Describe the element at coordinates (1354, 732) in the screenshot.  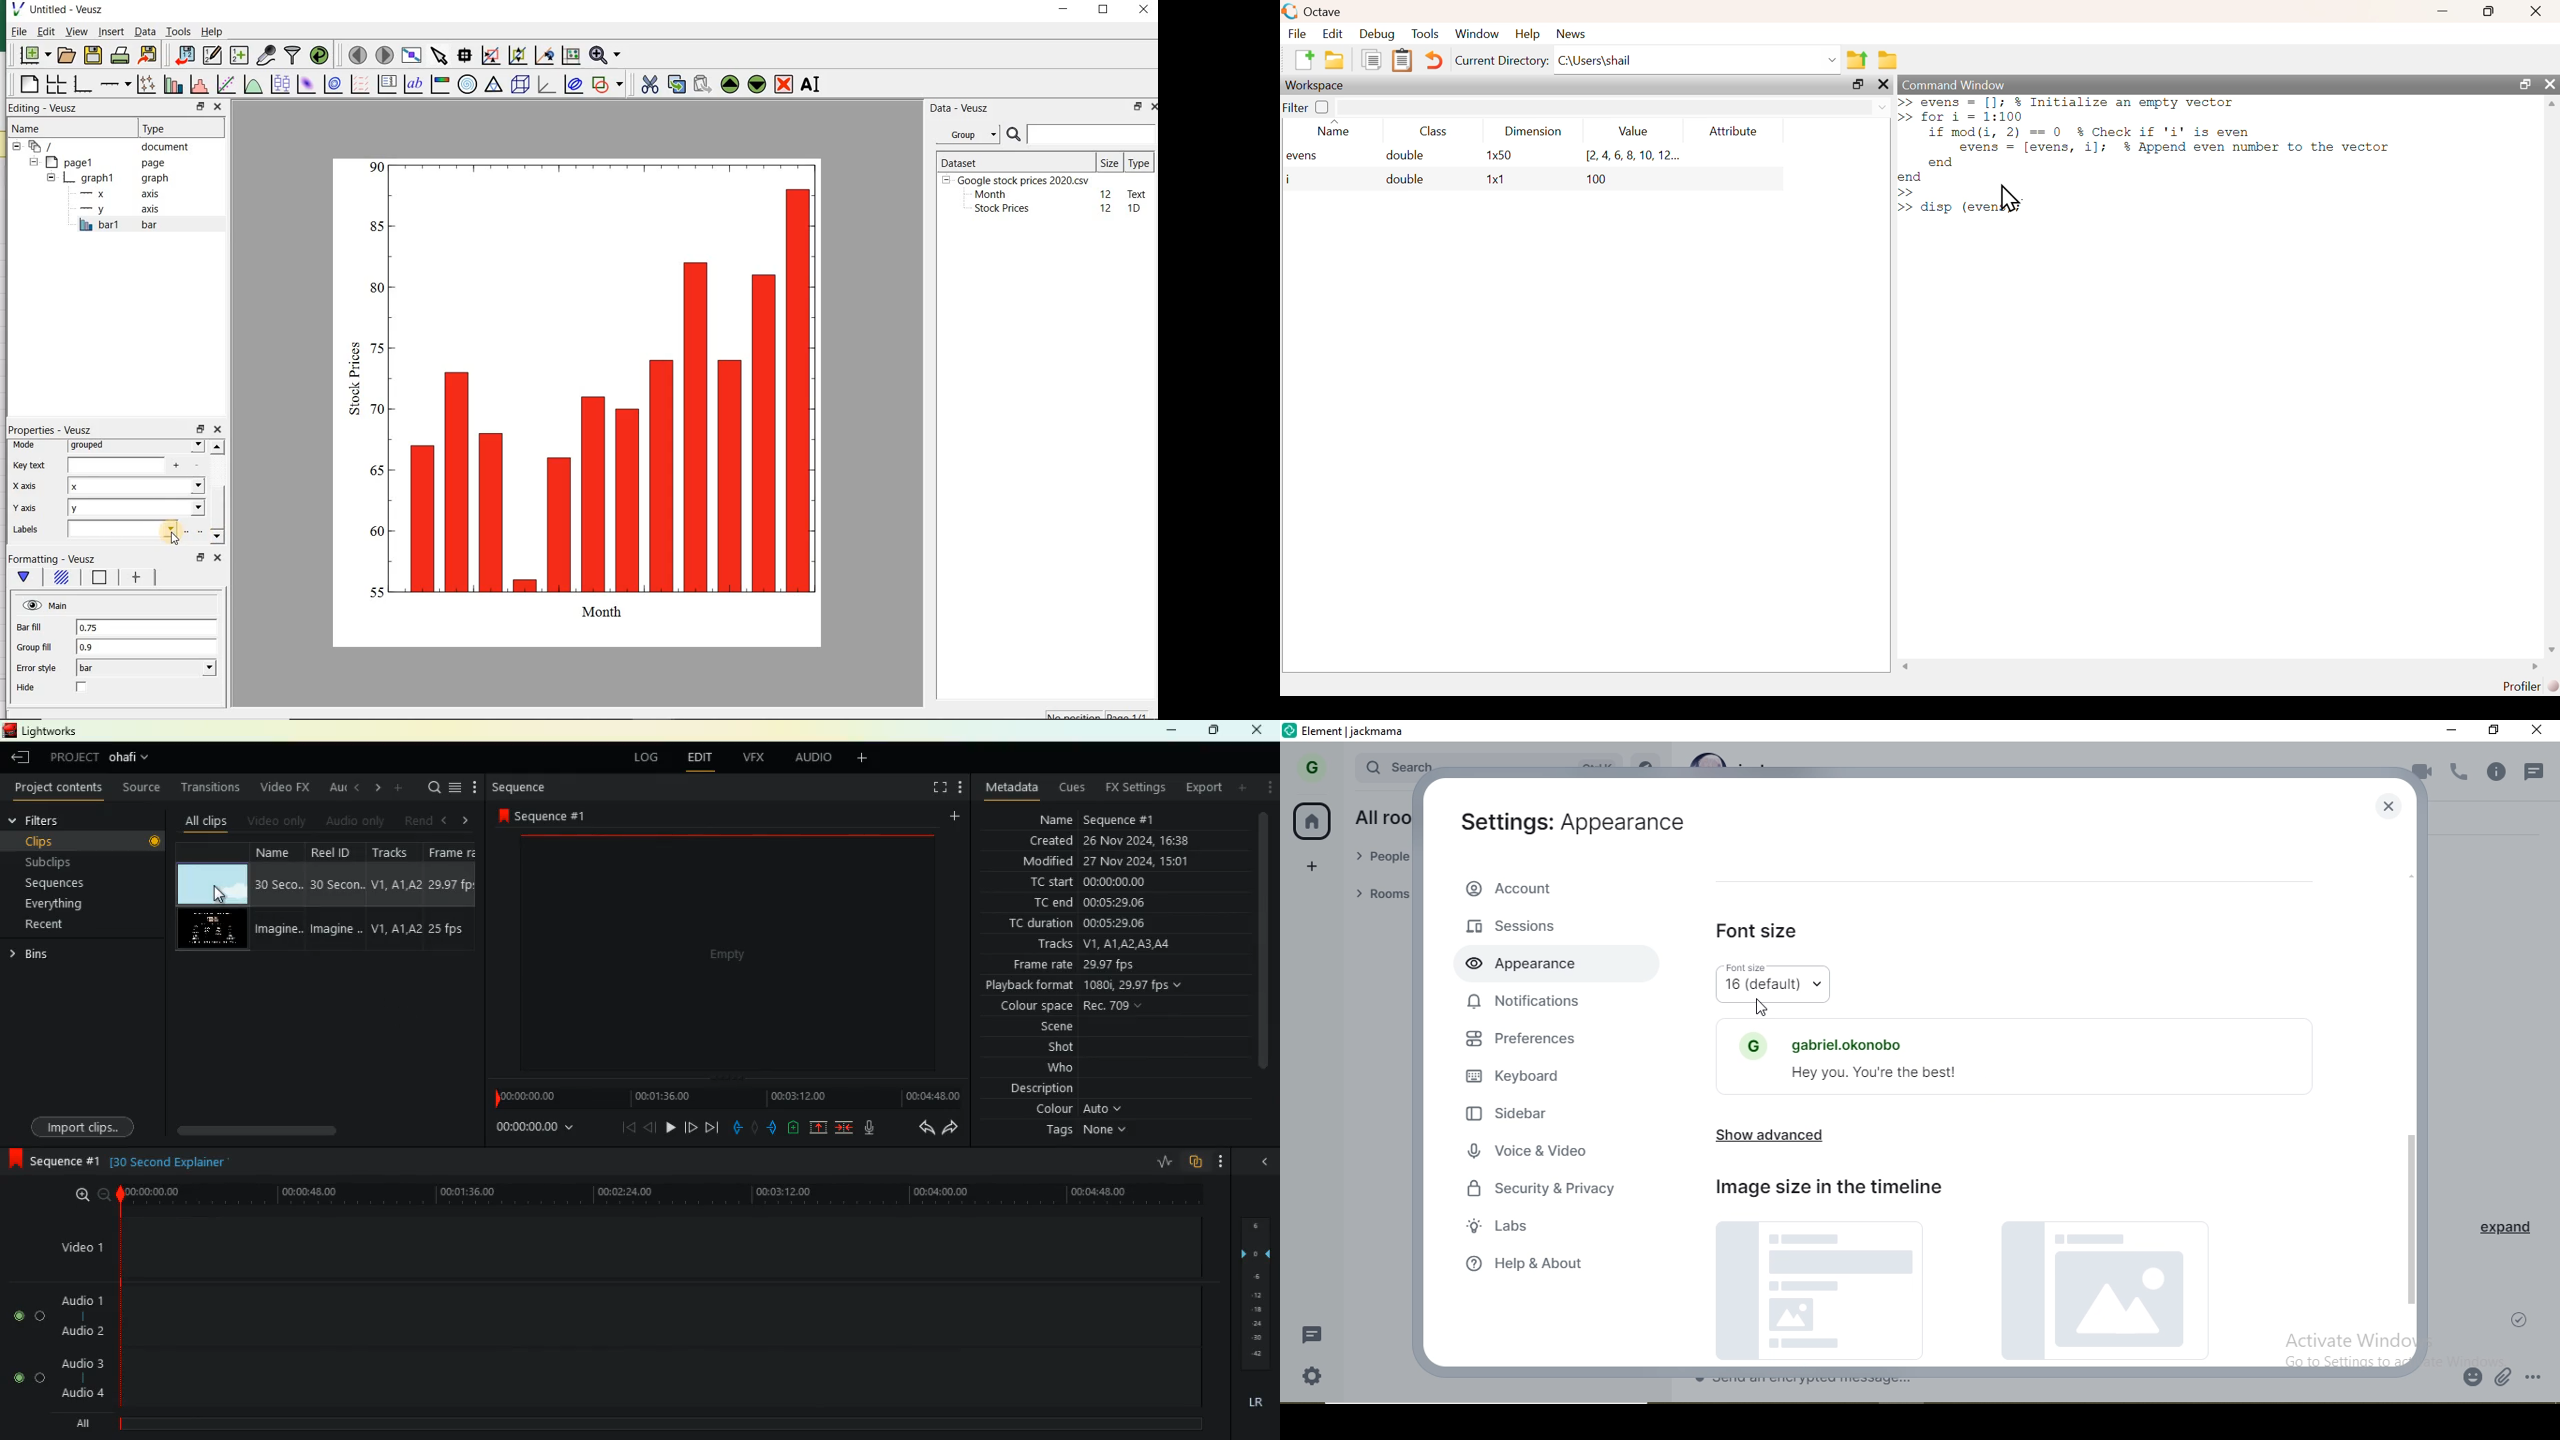
I see `element` at that location.